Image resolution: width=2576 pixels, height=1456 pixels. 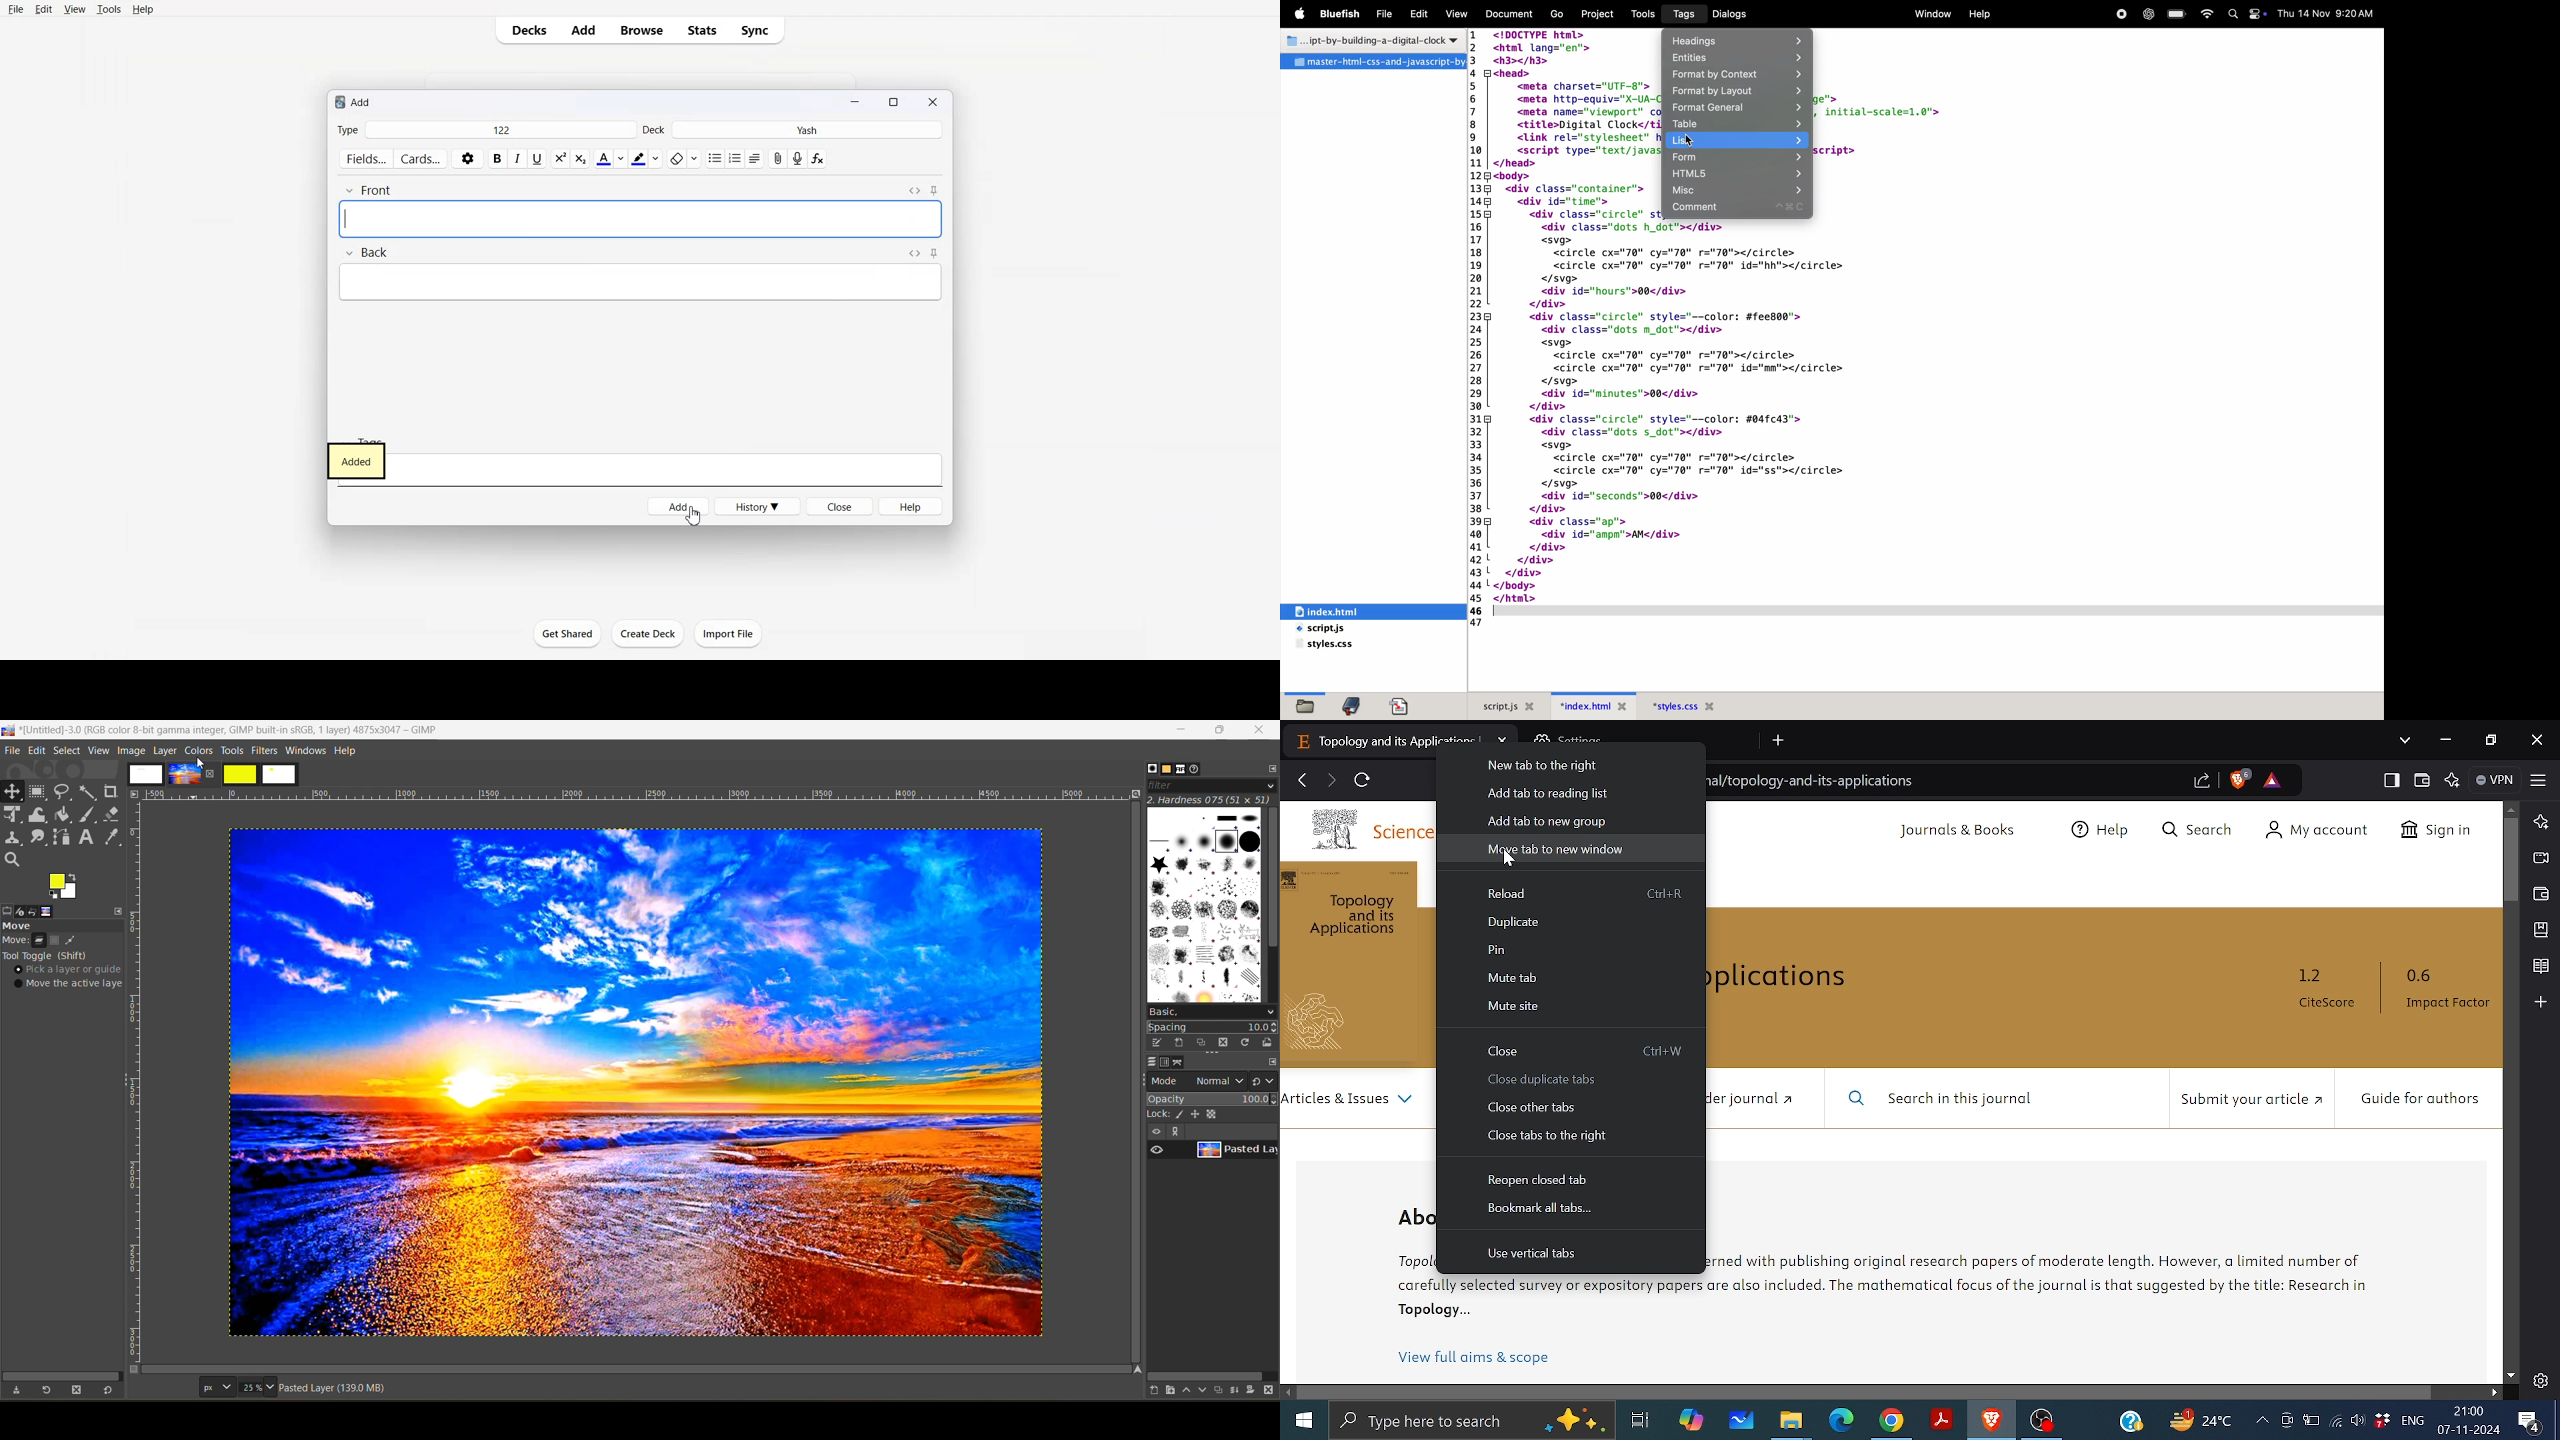 What do you see at coordinates (648, 633) in the screenshot?
I see `create Deck` at bounding box center [648, 633].